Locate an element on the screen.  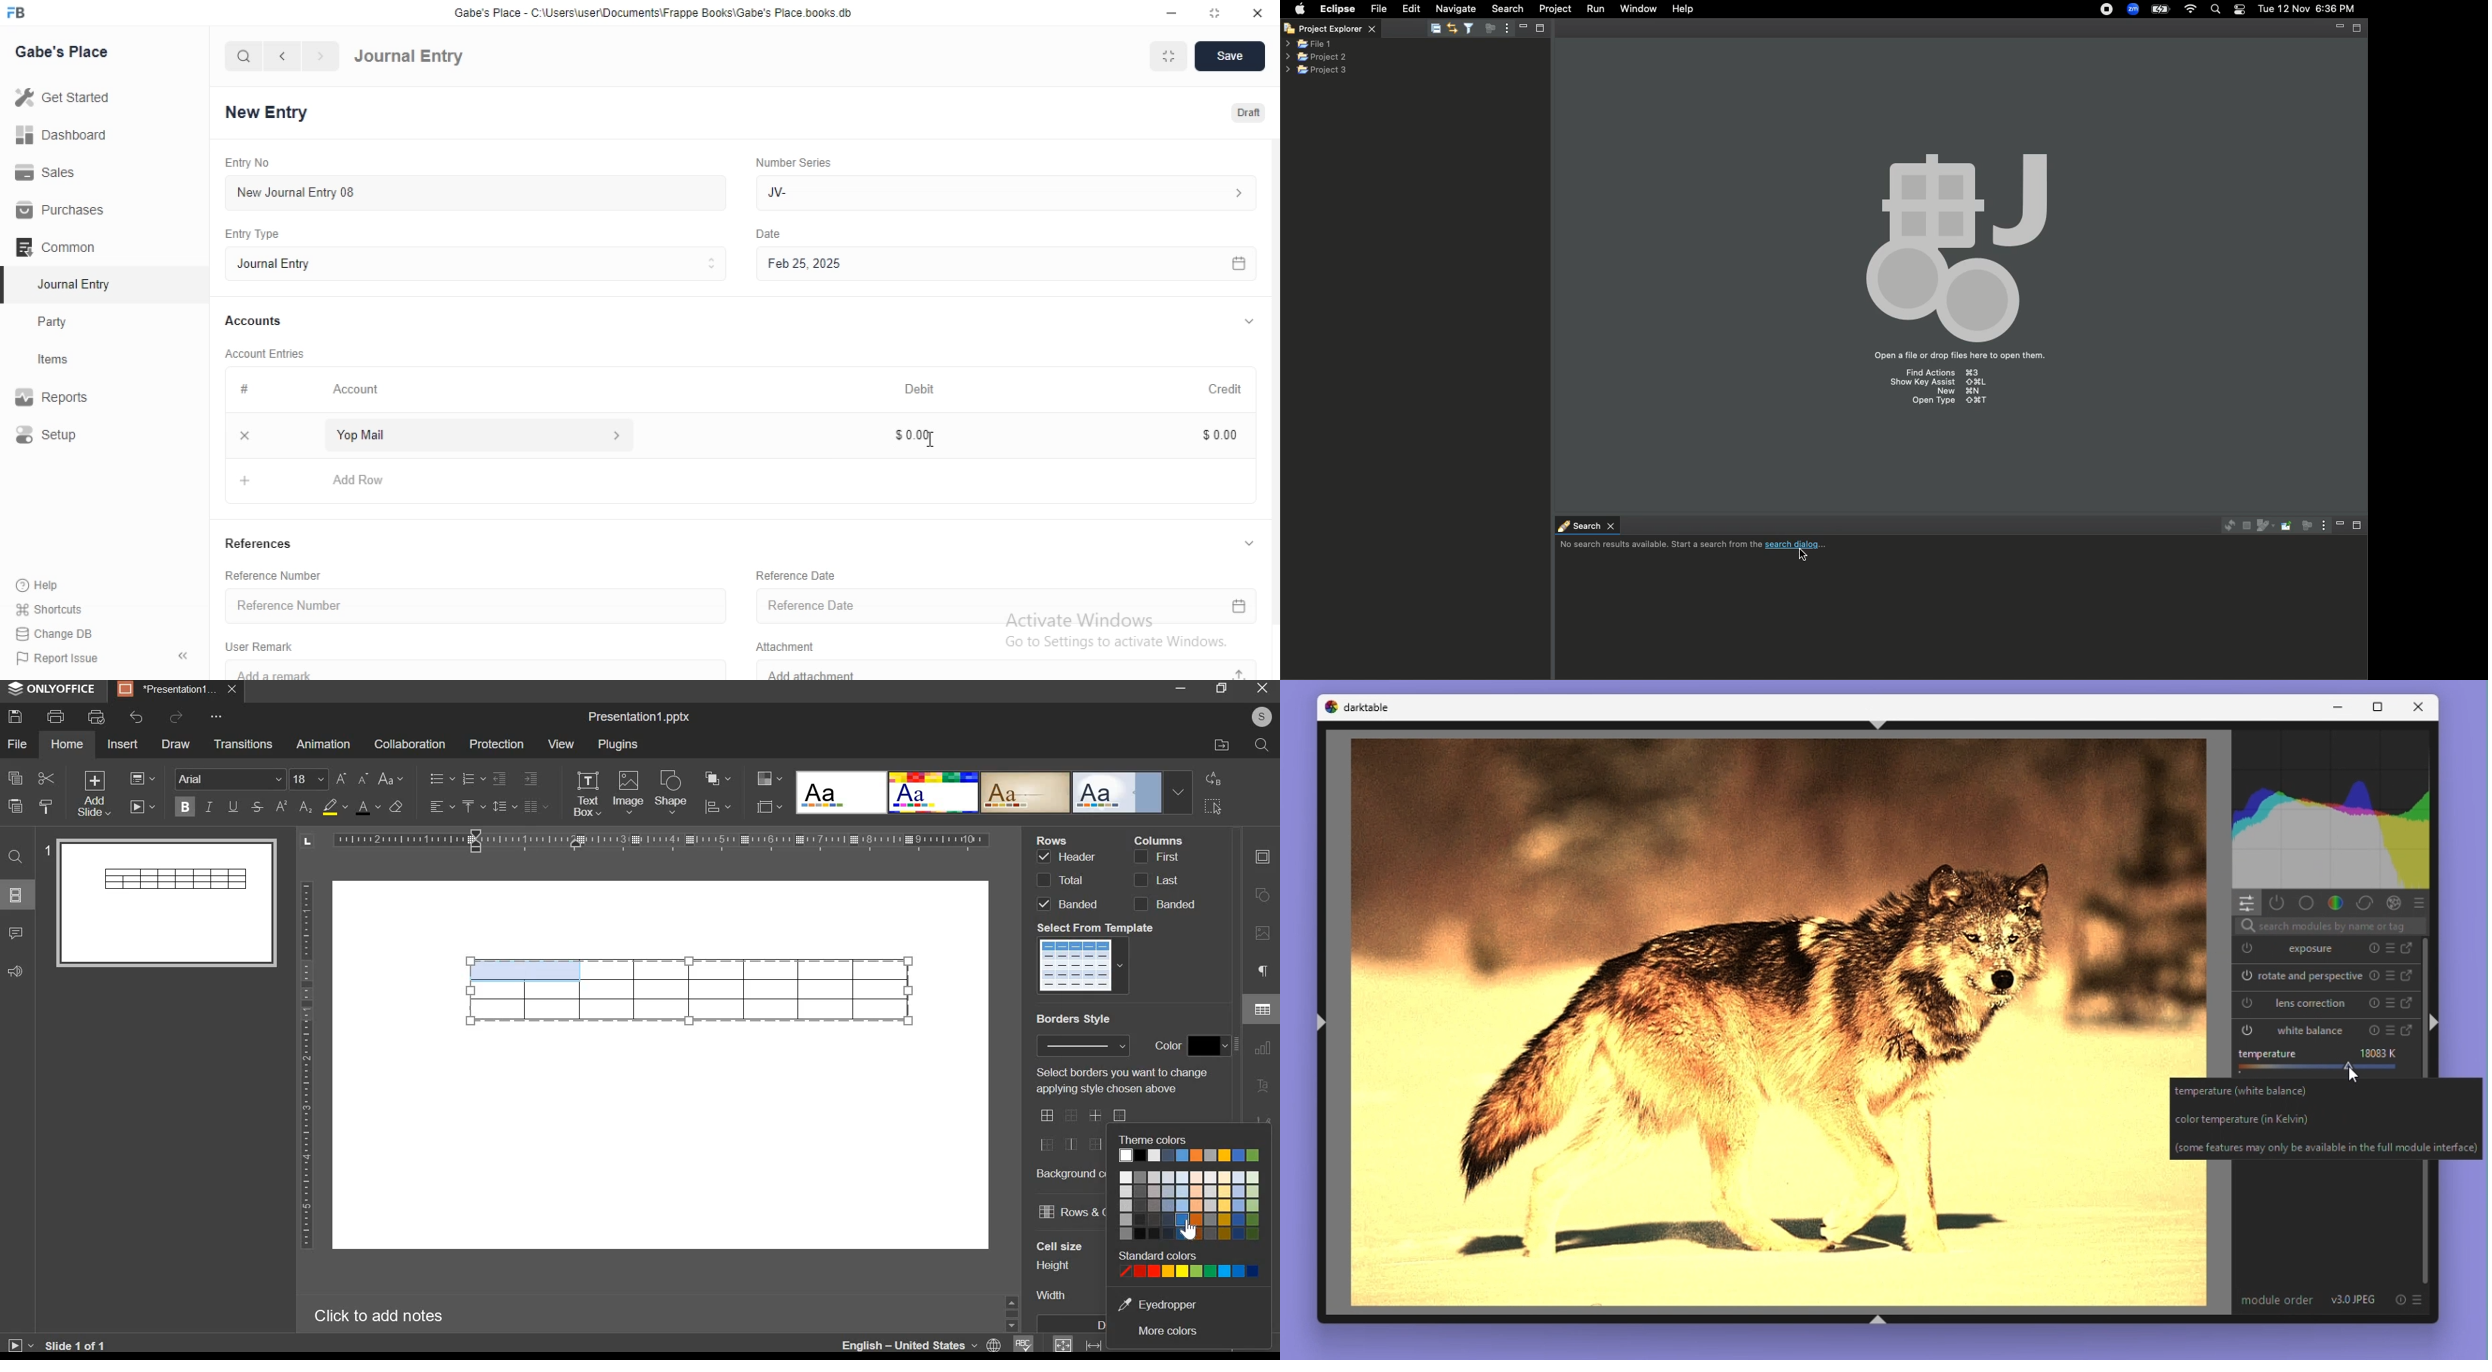
text color is located at coordinates (367, 807).